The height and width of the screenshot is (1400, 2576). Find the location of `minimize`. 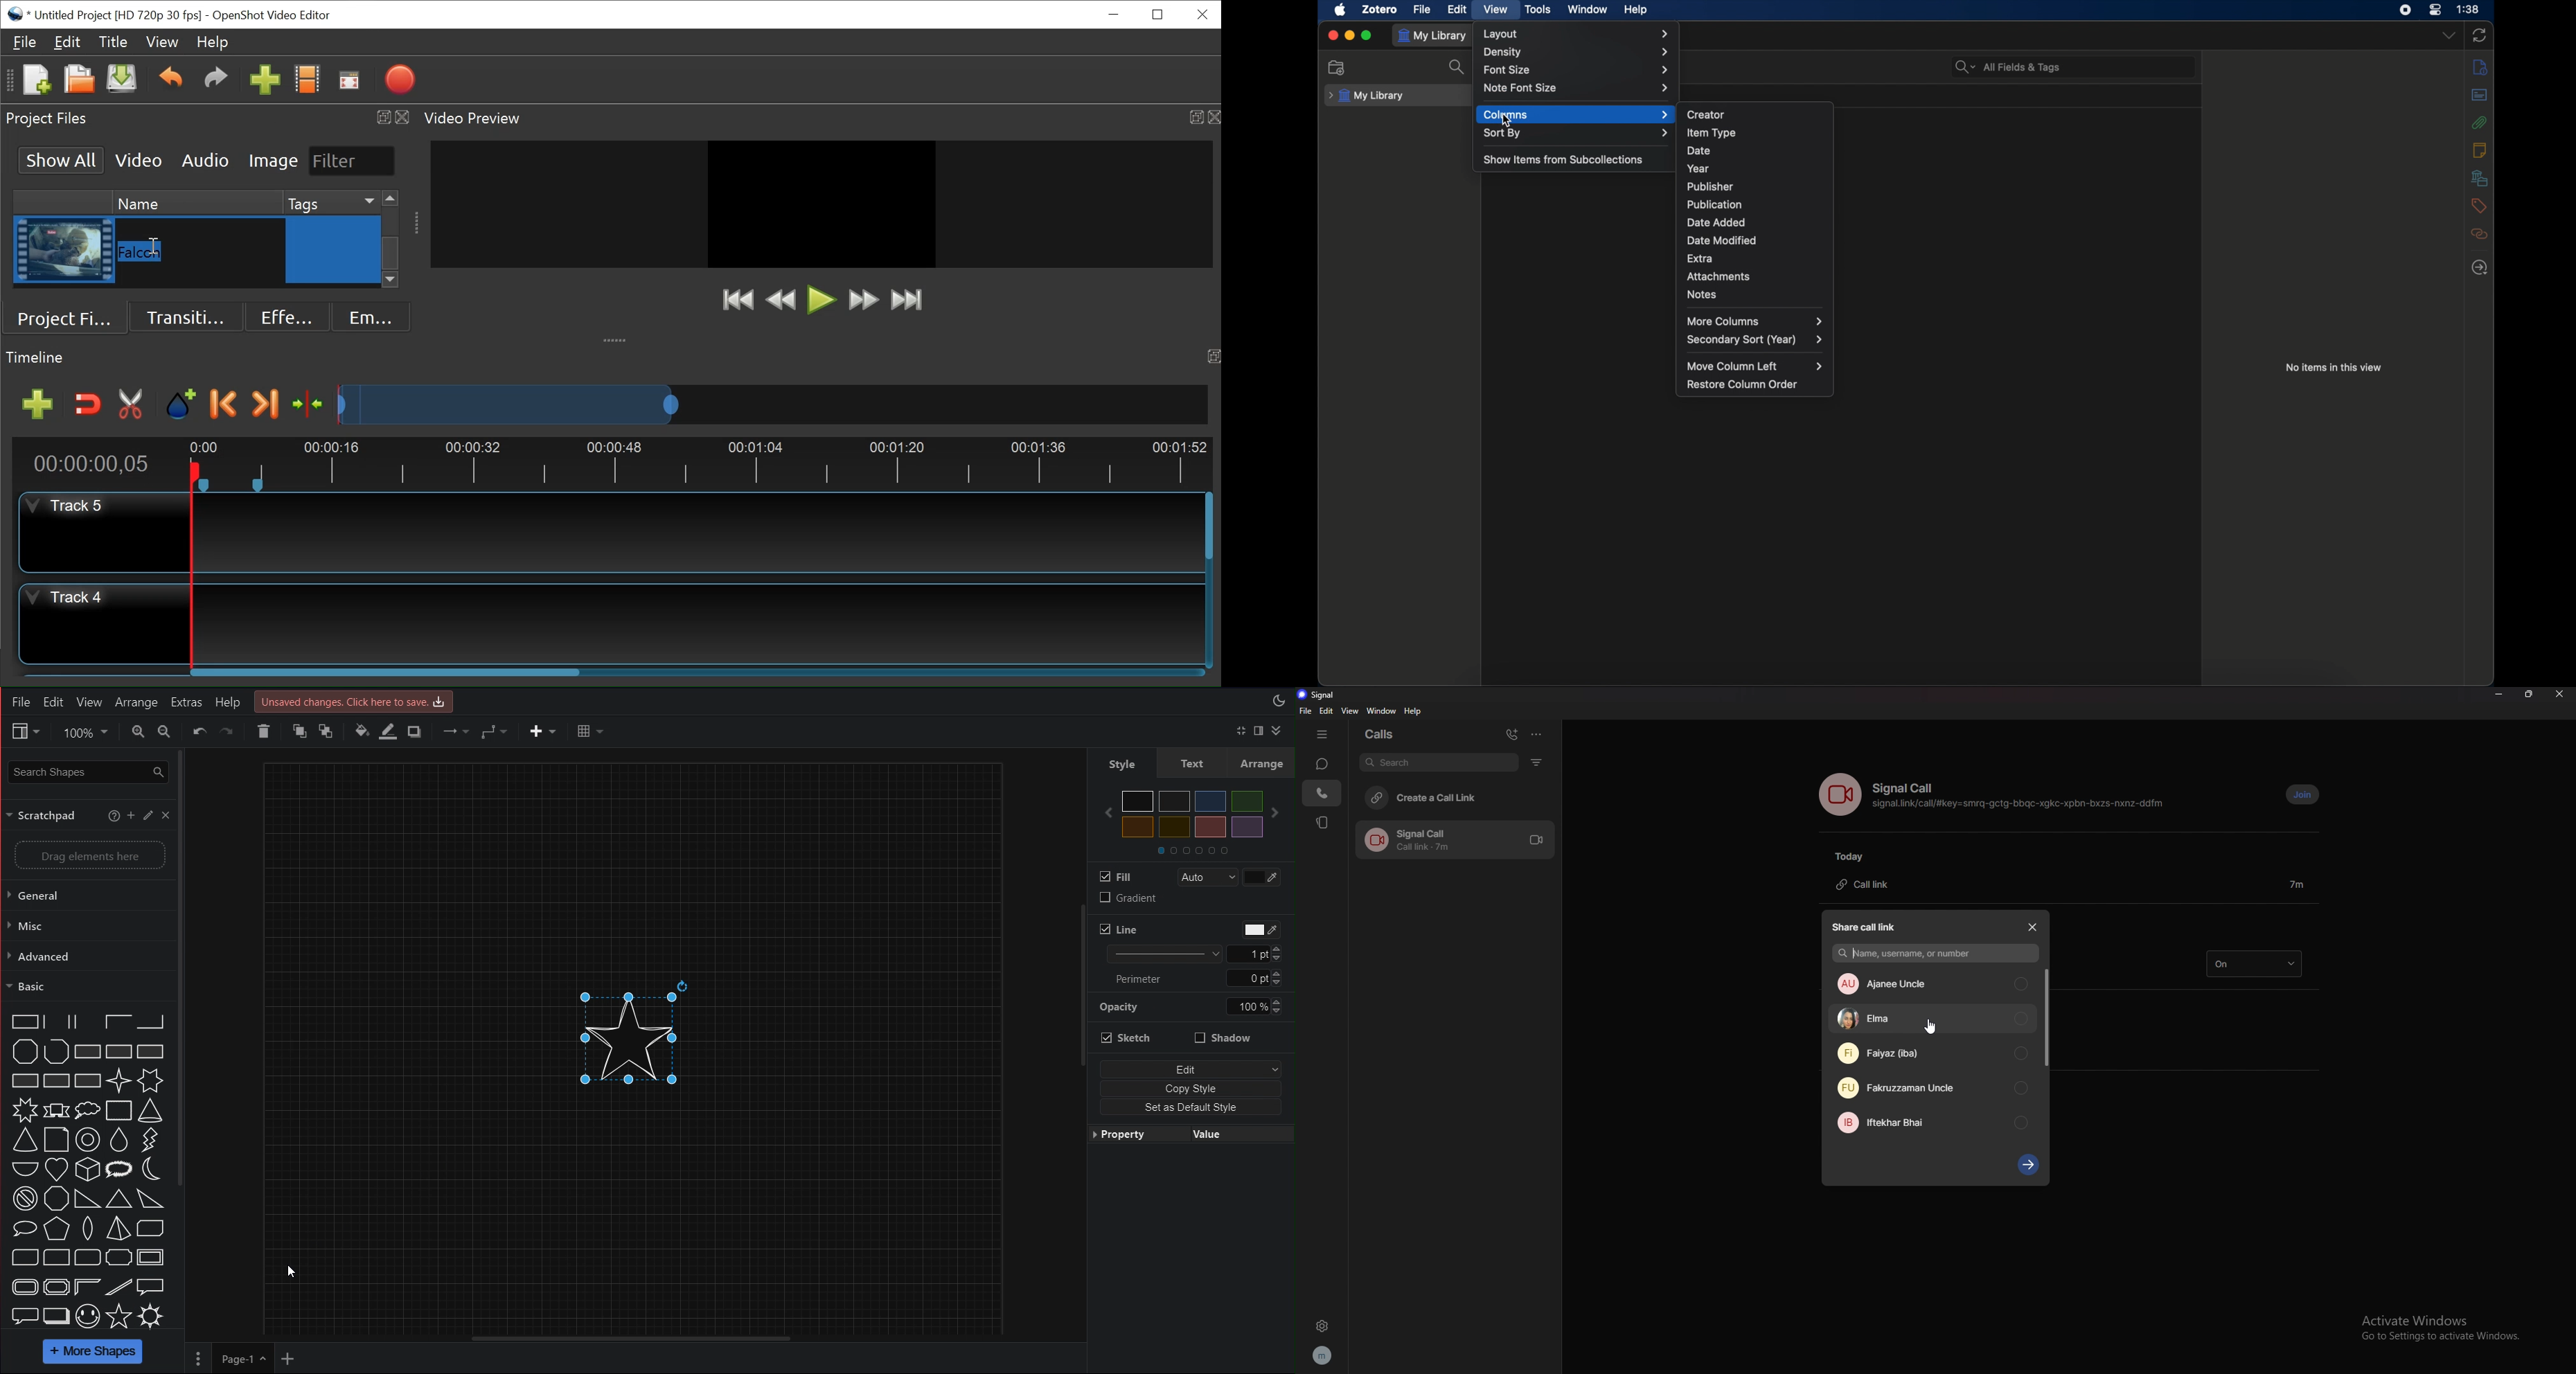

minimize is located at coordinates (1349, 36).